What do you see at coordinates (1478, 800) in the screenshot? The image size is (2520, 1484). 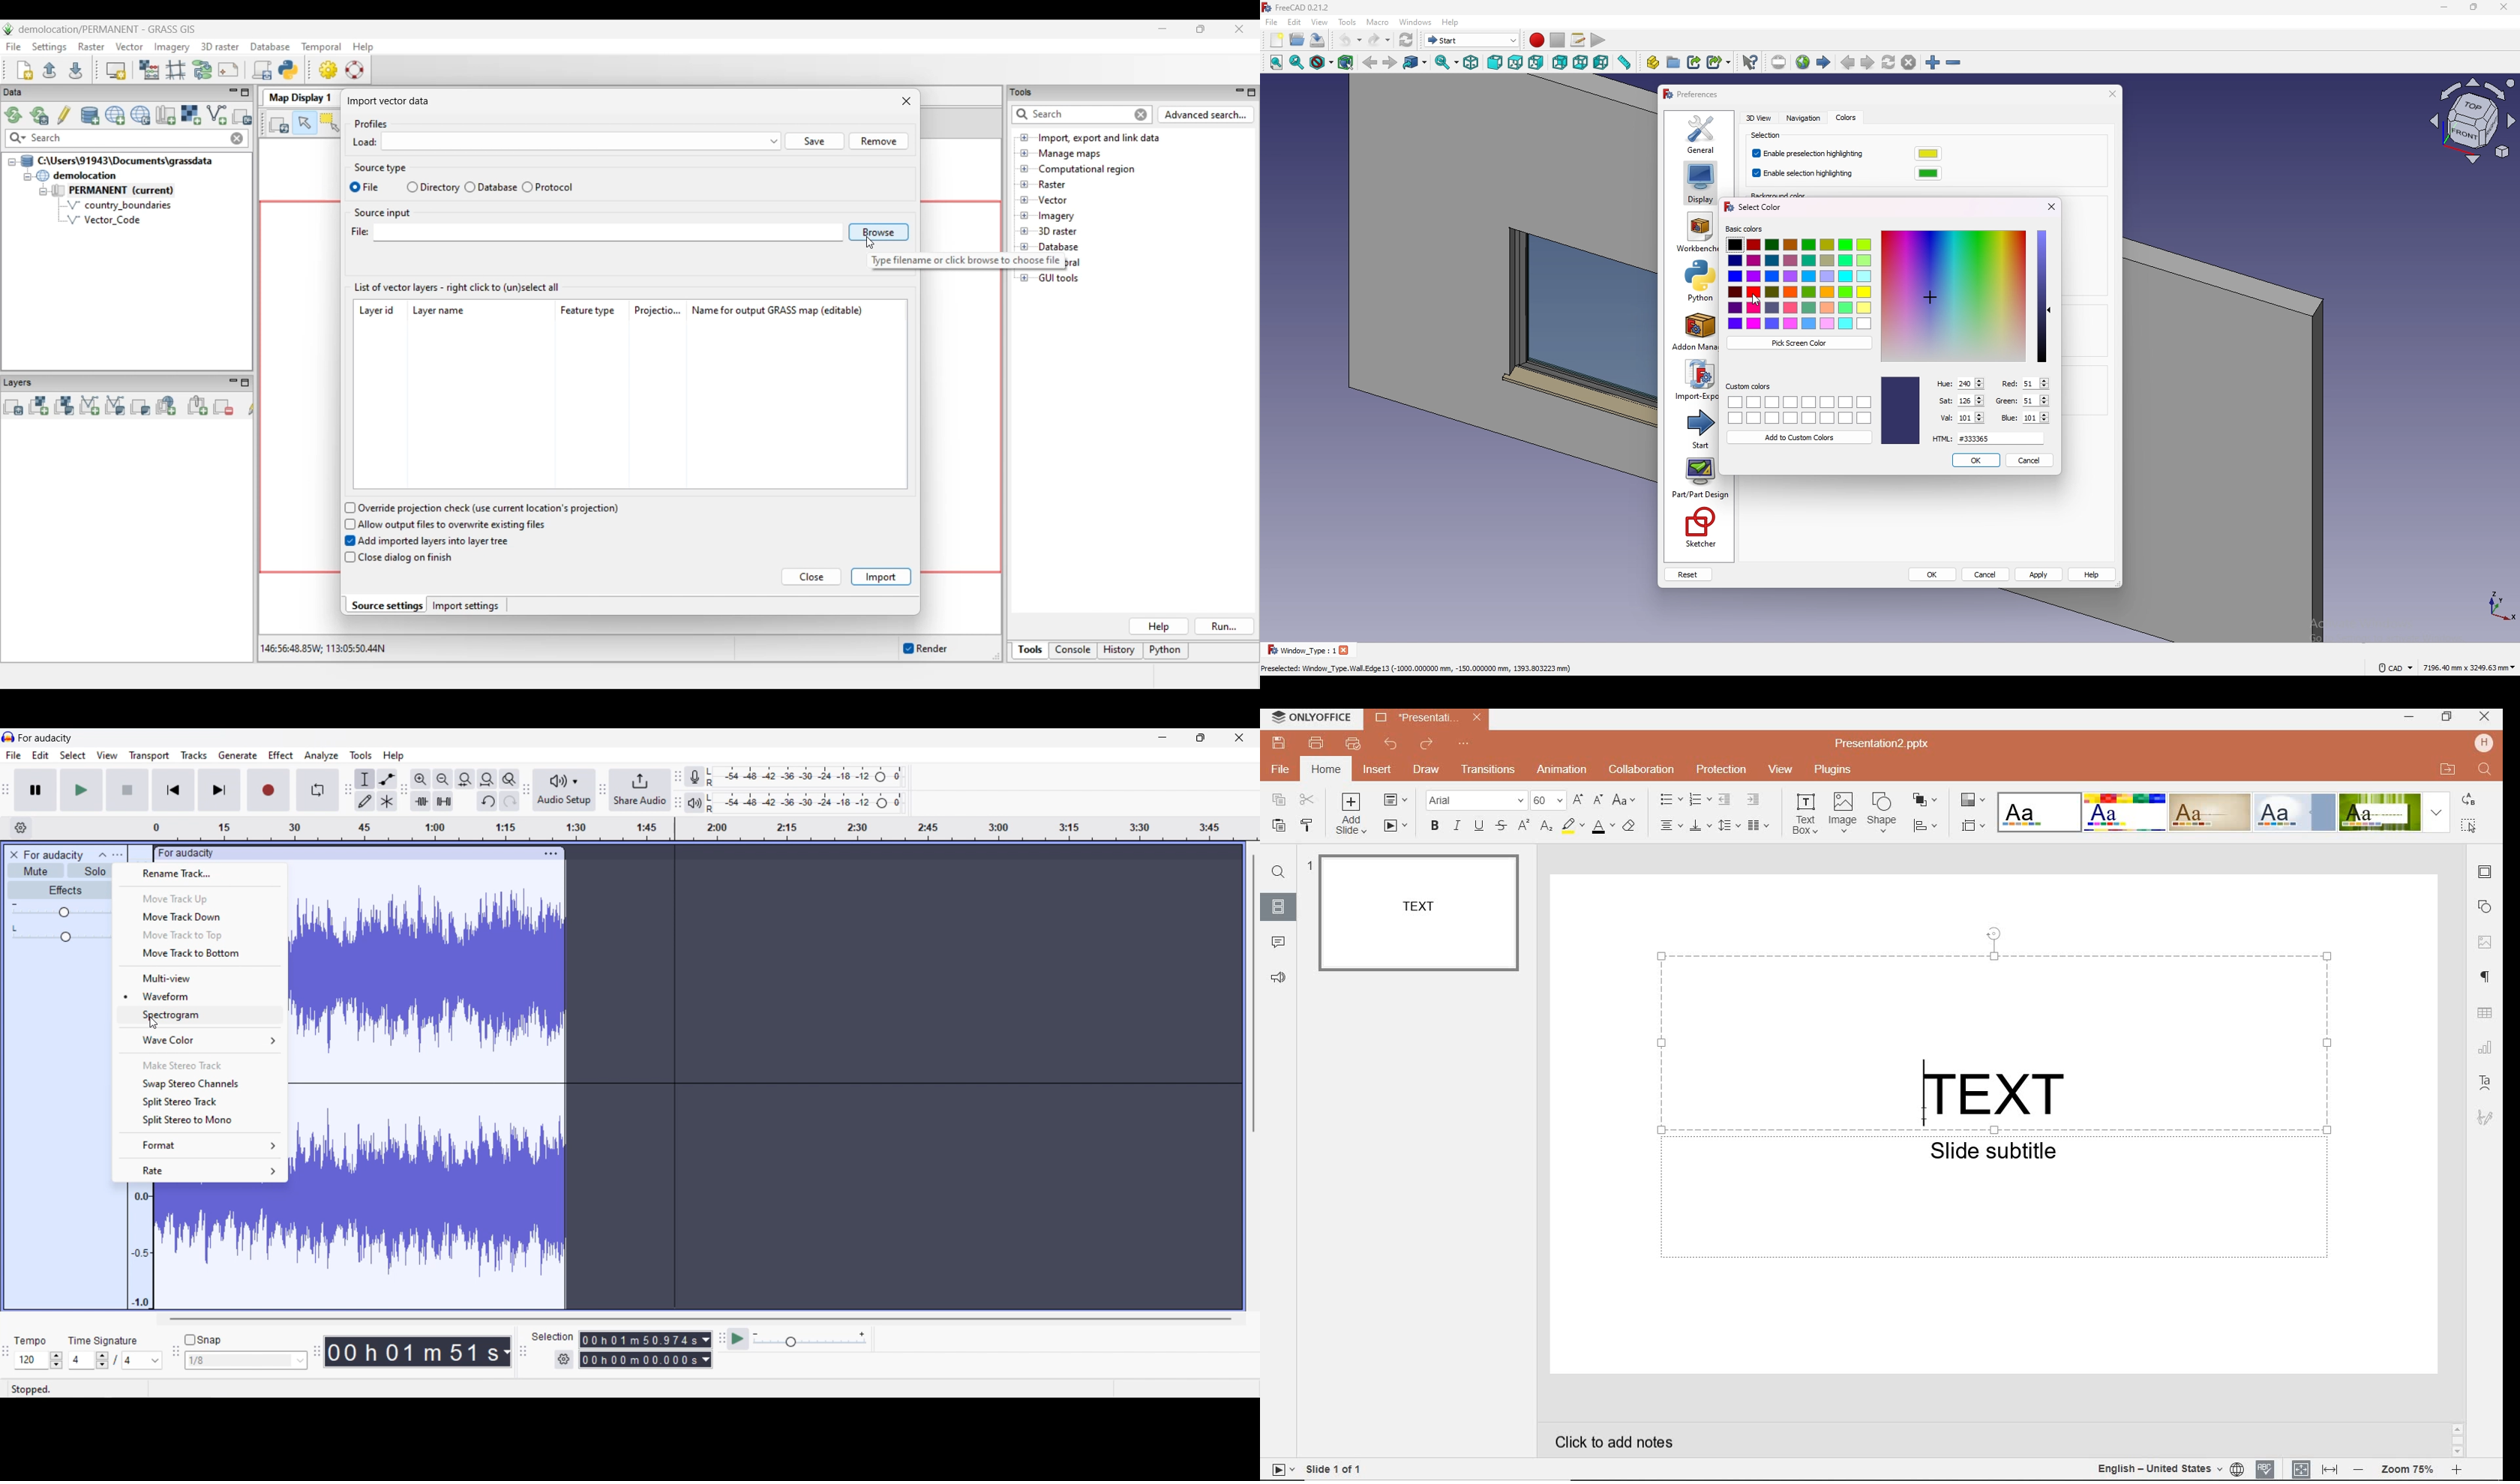 I see `FONT` at bounding box center [1478, 800].